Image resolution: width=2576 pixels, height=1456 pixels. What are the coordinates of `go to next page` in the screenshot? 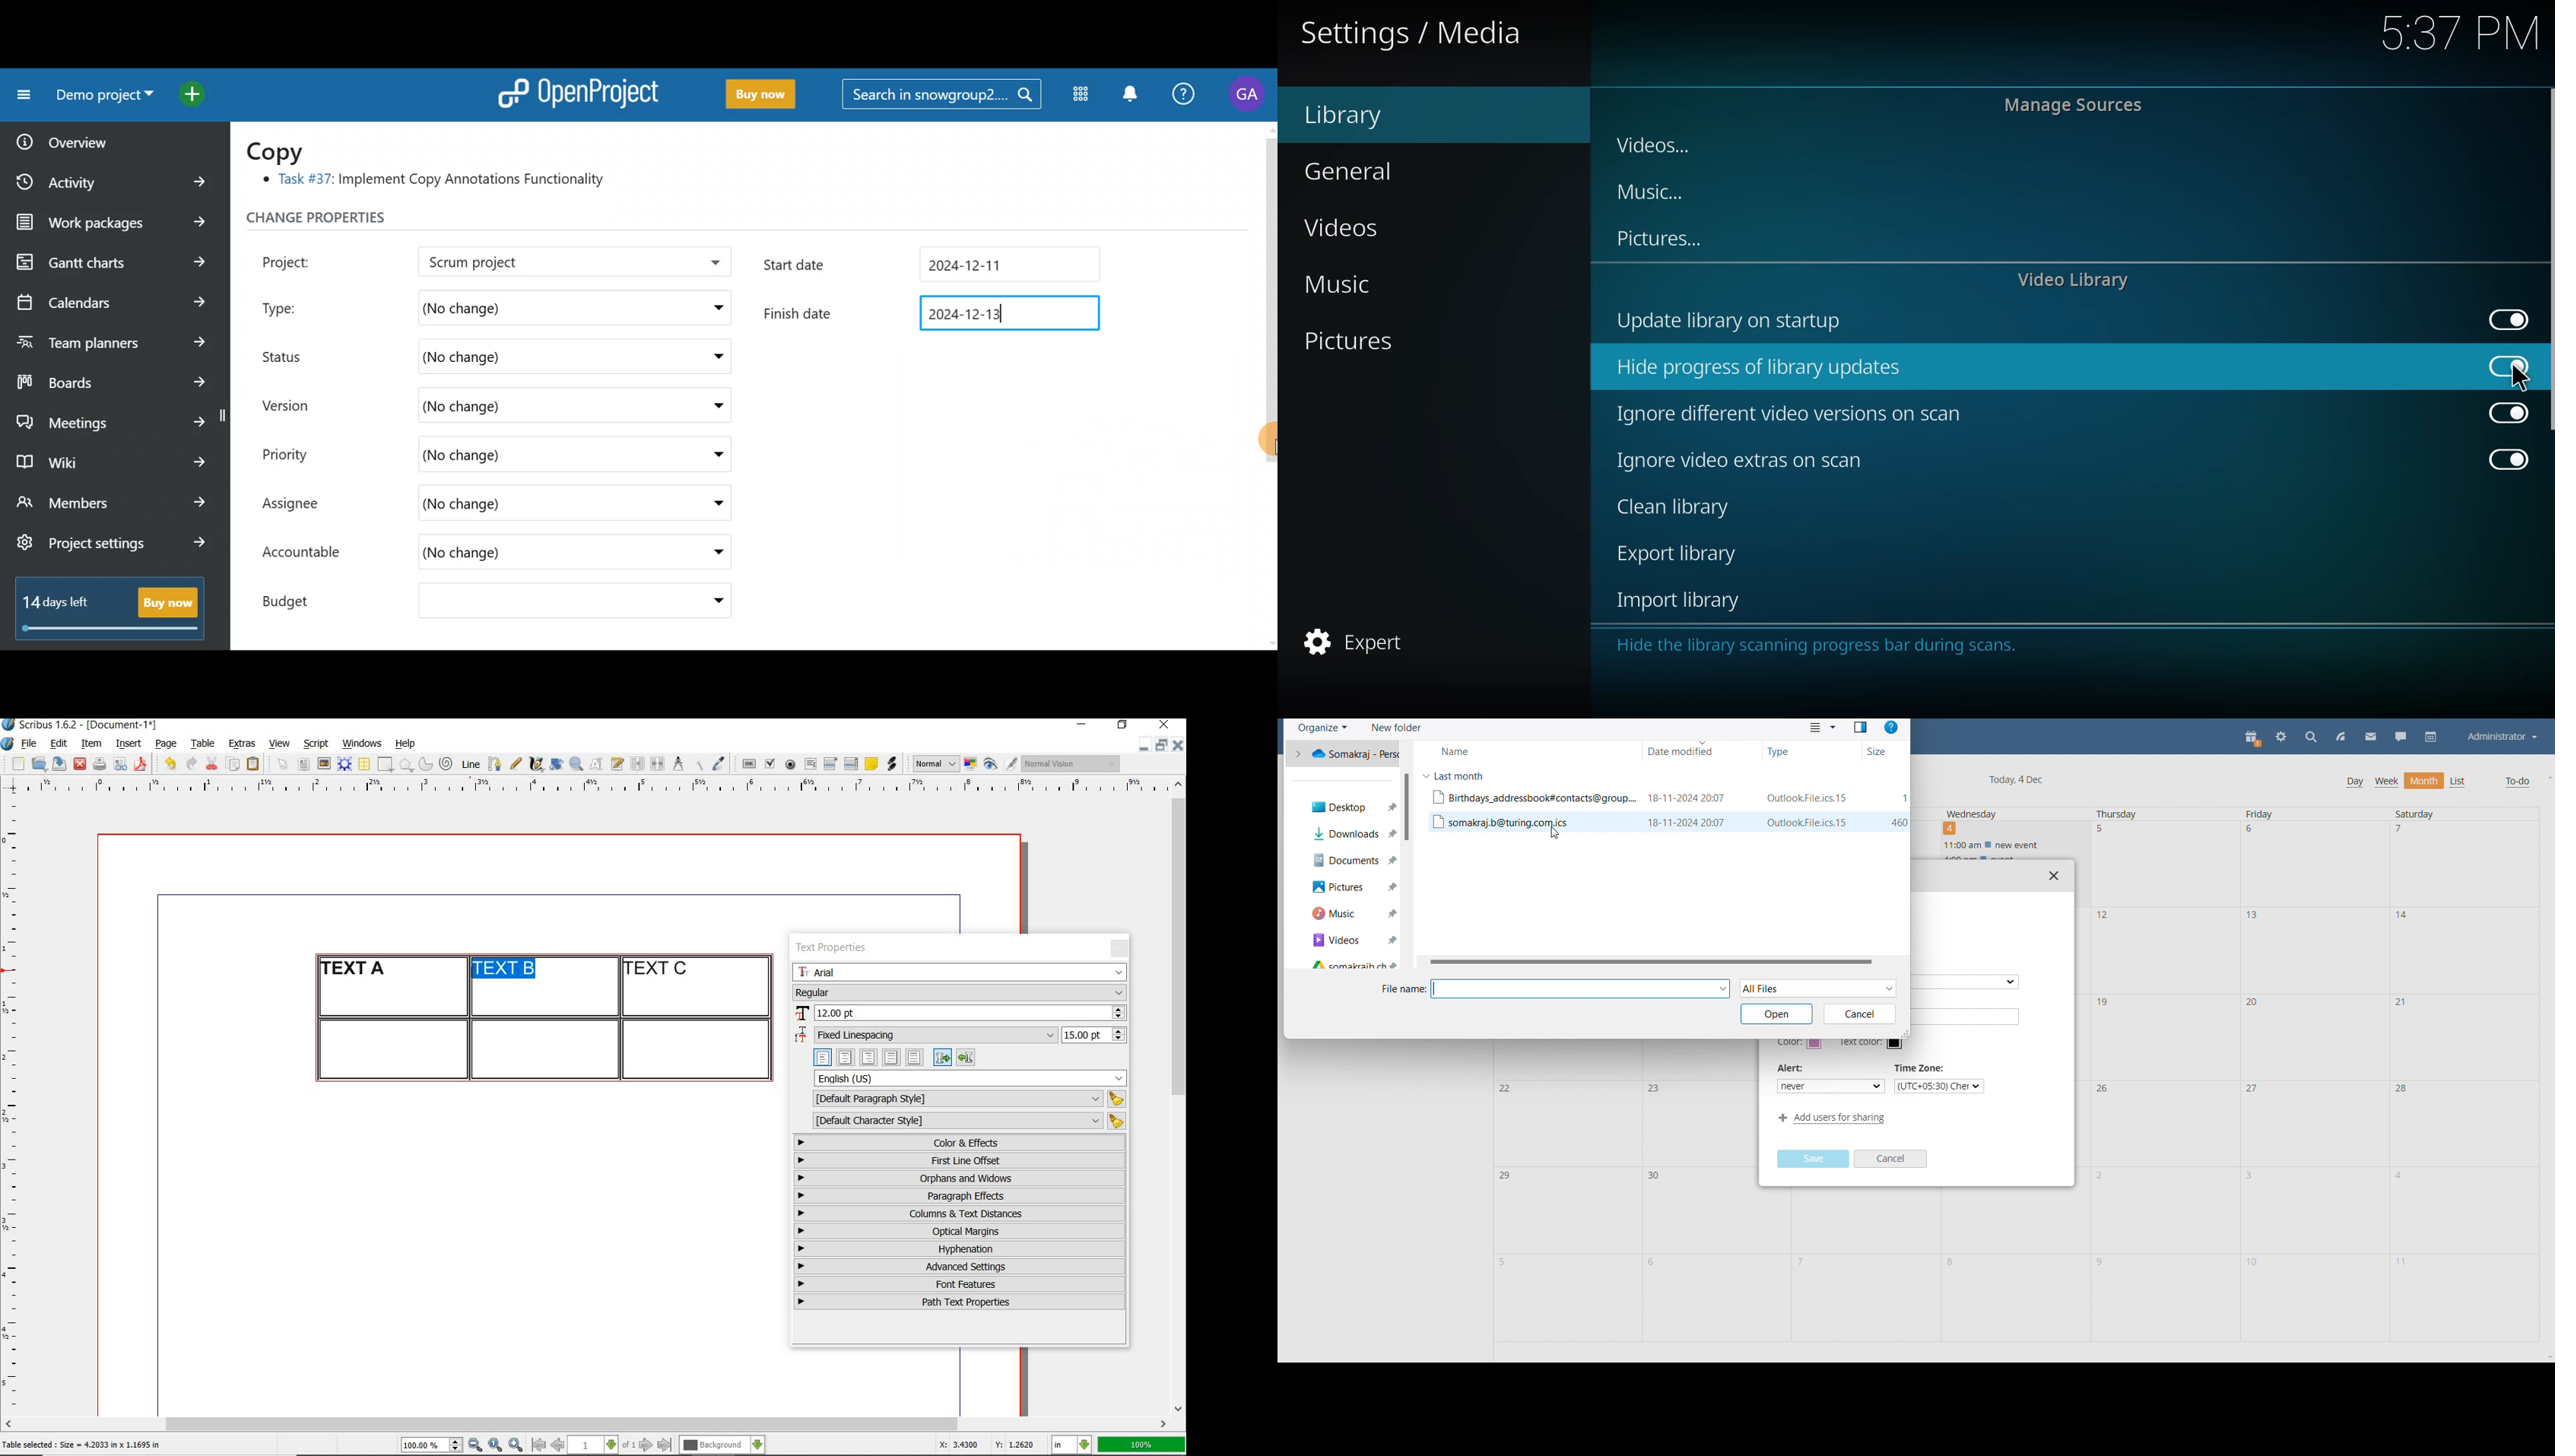 It's located at (646, 1445).